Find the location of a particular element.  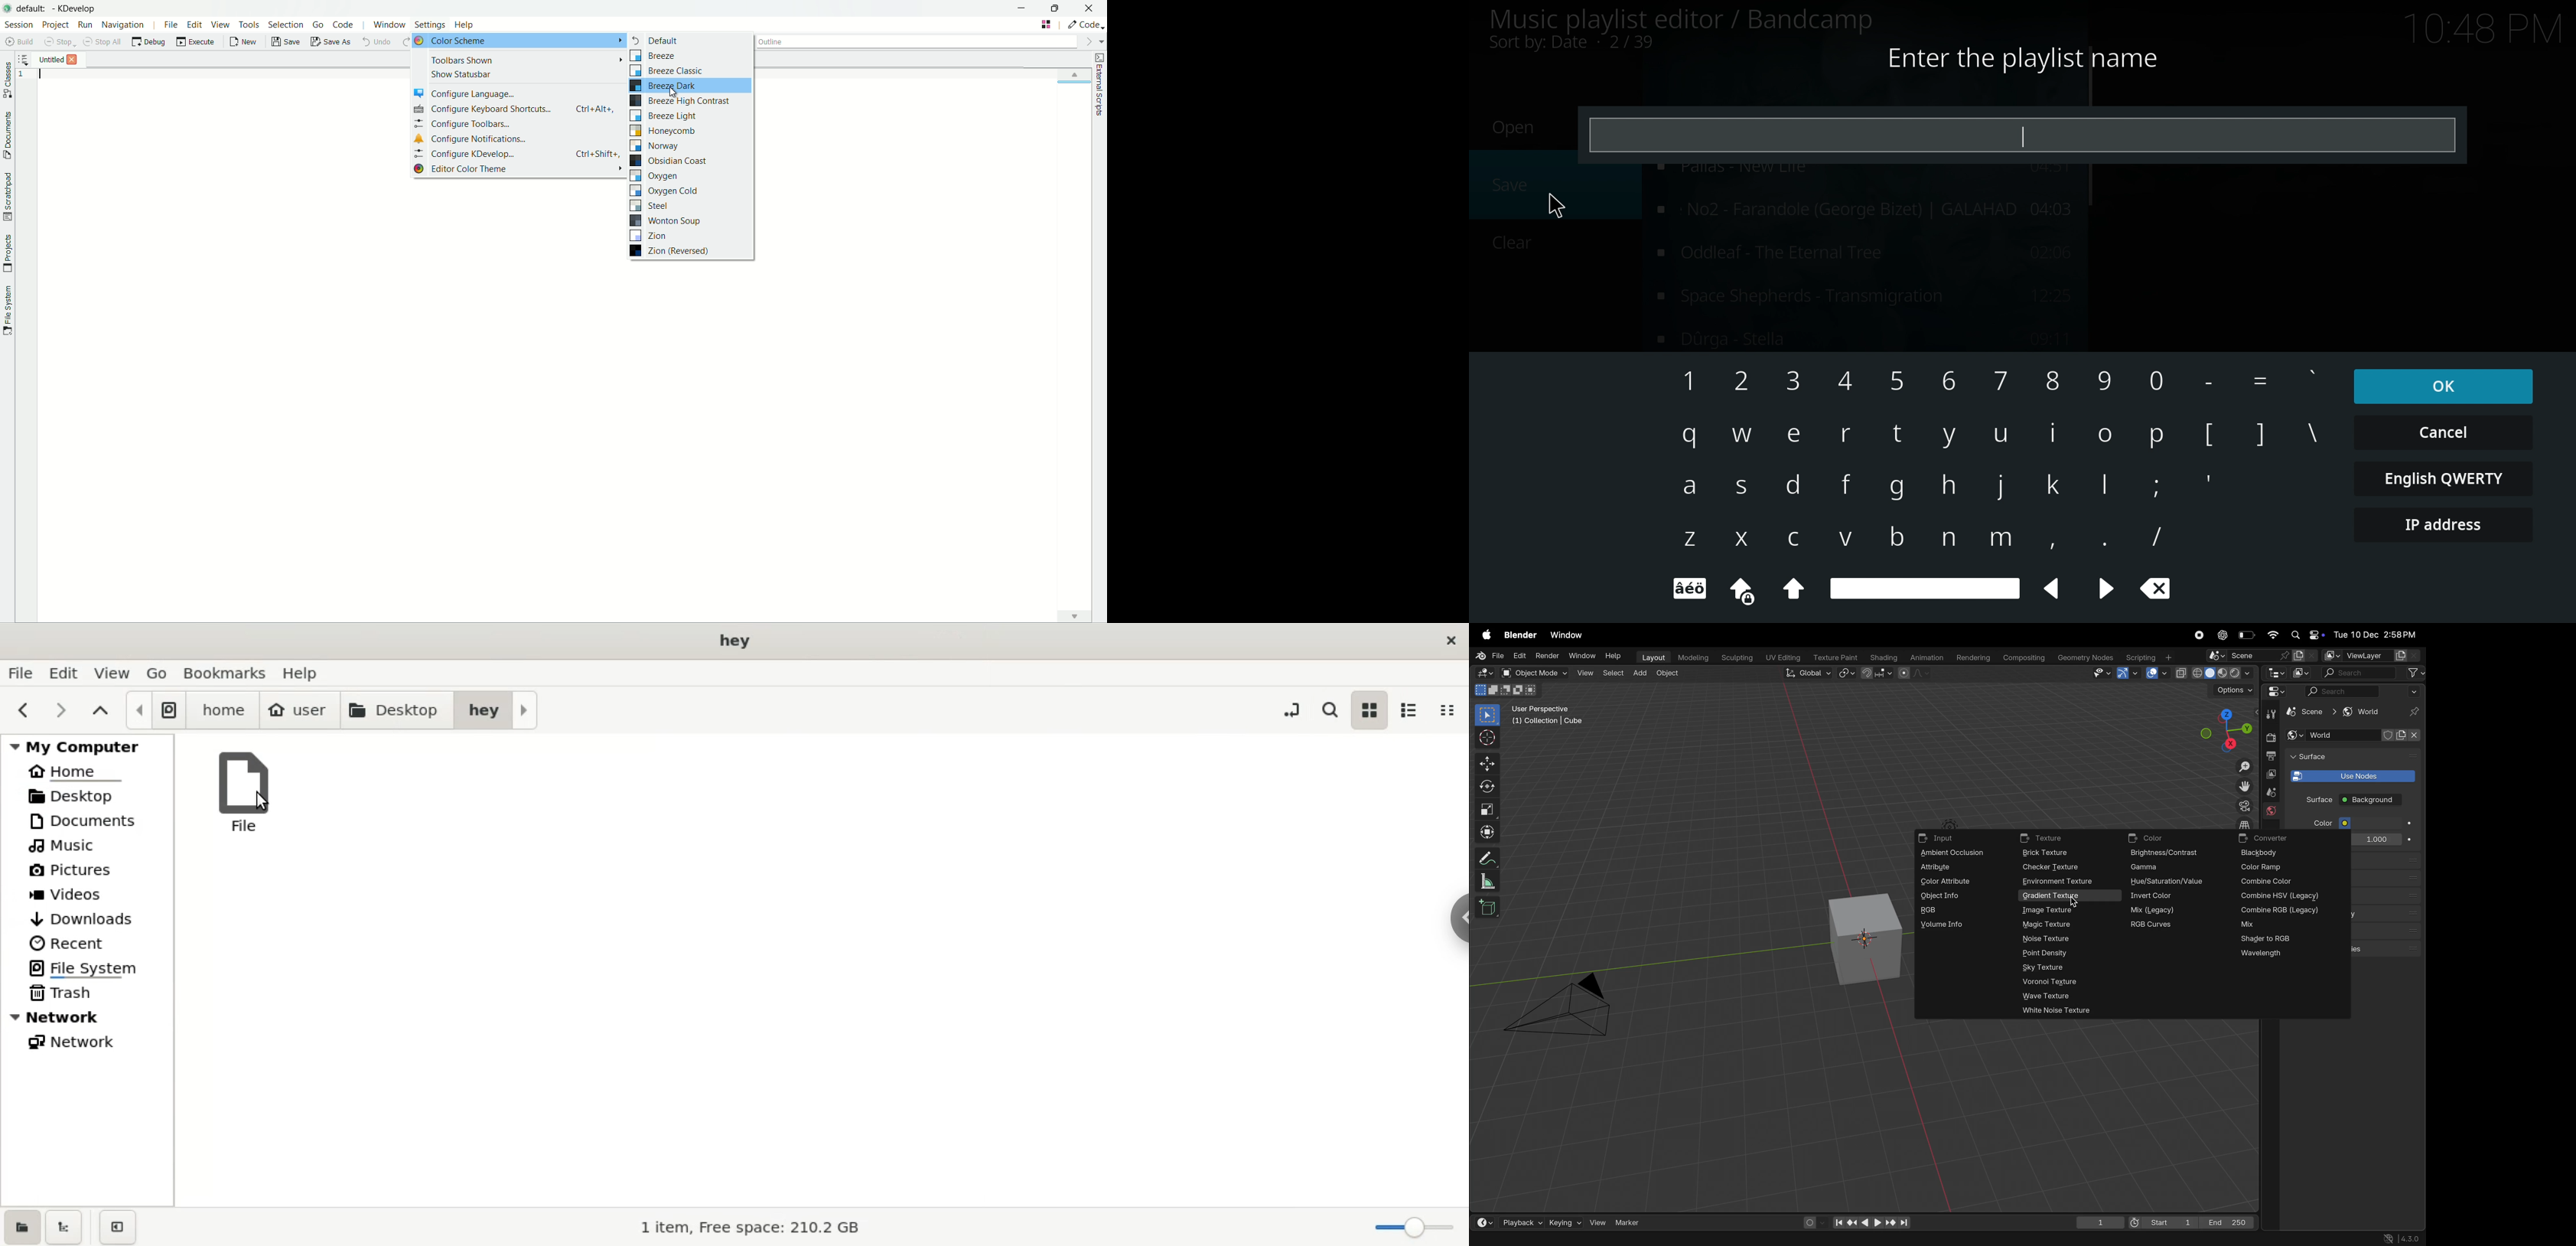

Shader RGB is located at coordinates (2276, 940).